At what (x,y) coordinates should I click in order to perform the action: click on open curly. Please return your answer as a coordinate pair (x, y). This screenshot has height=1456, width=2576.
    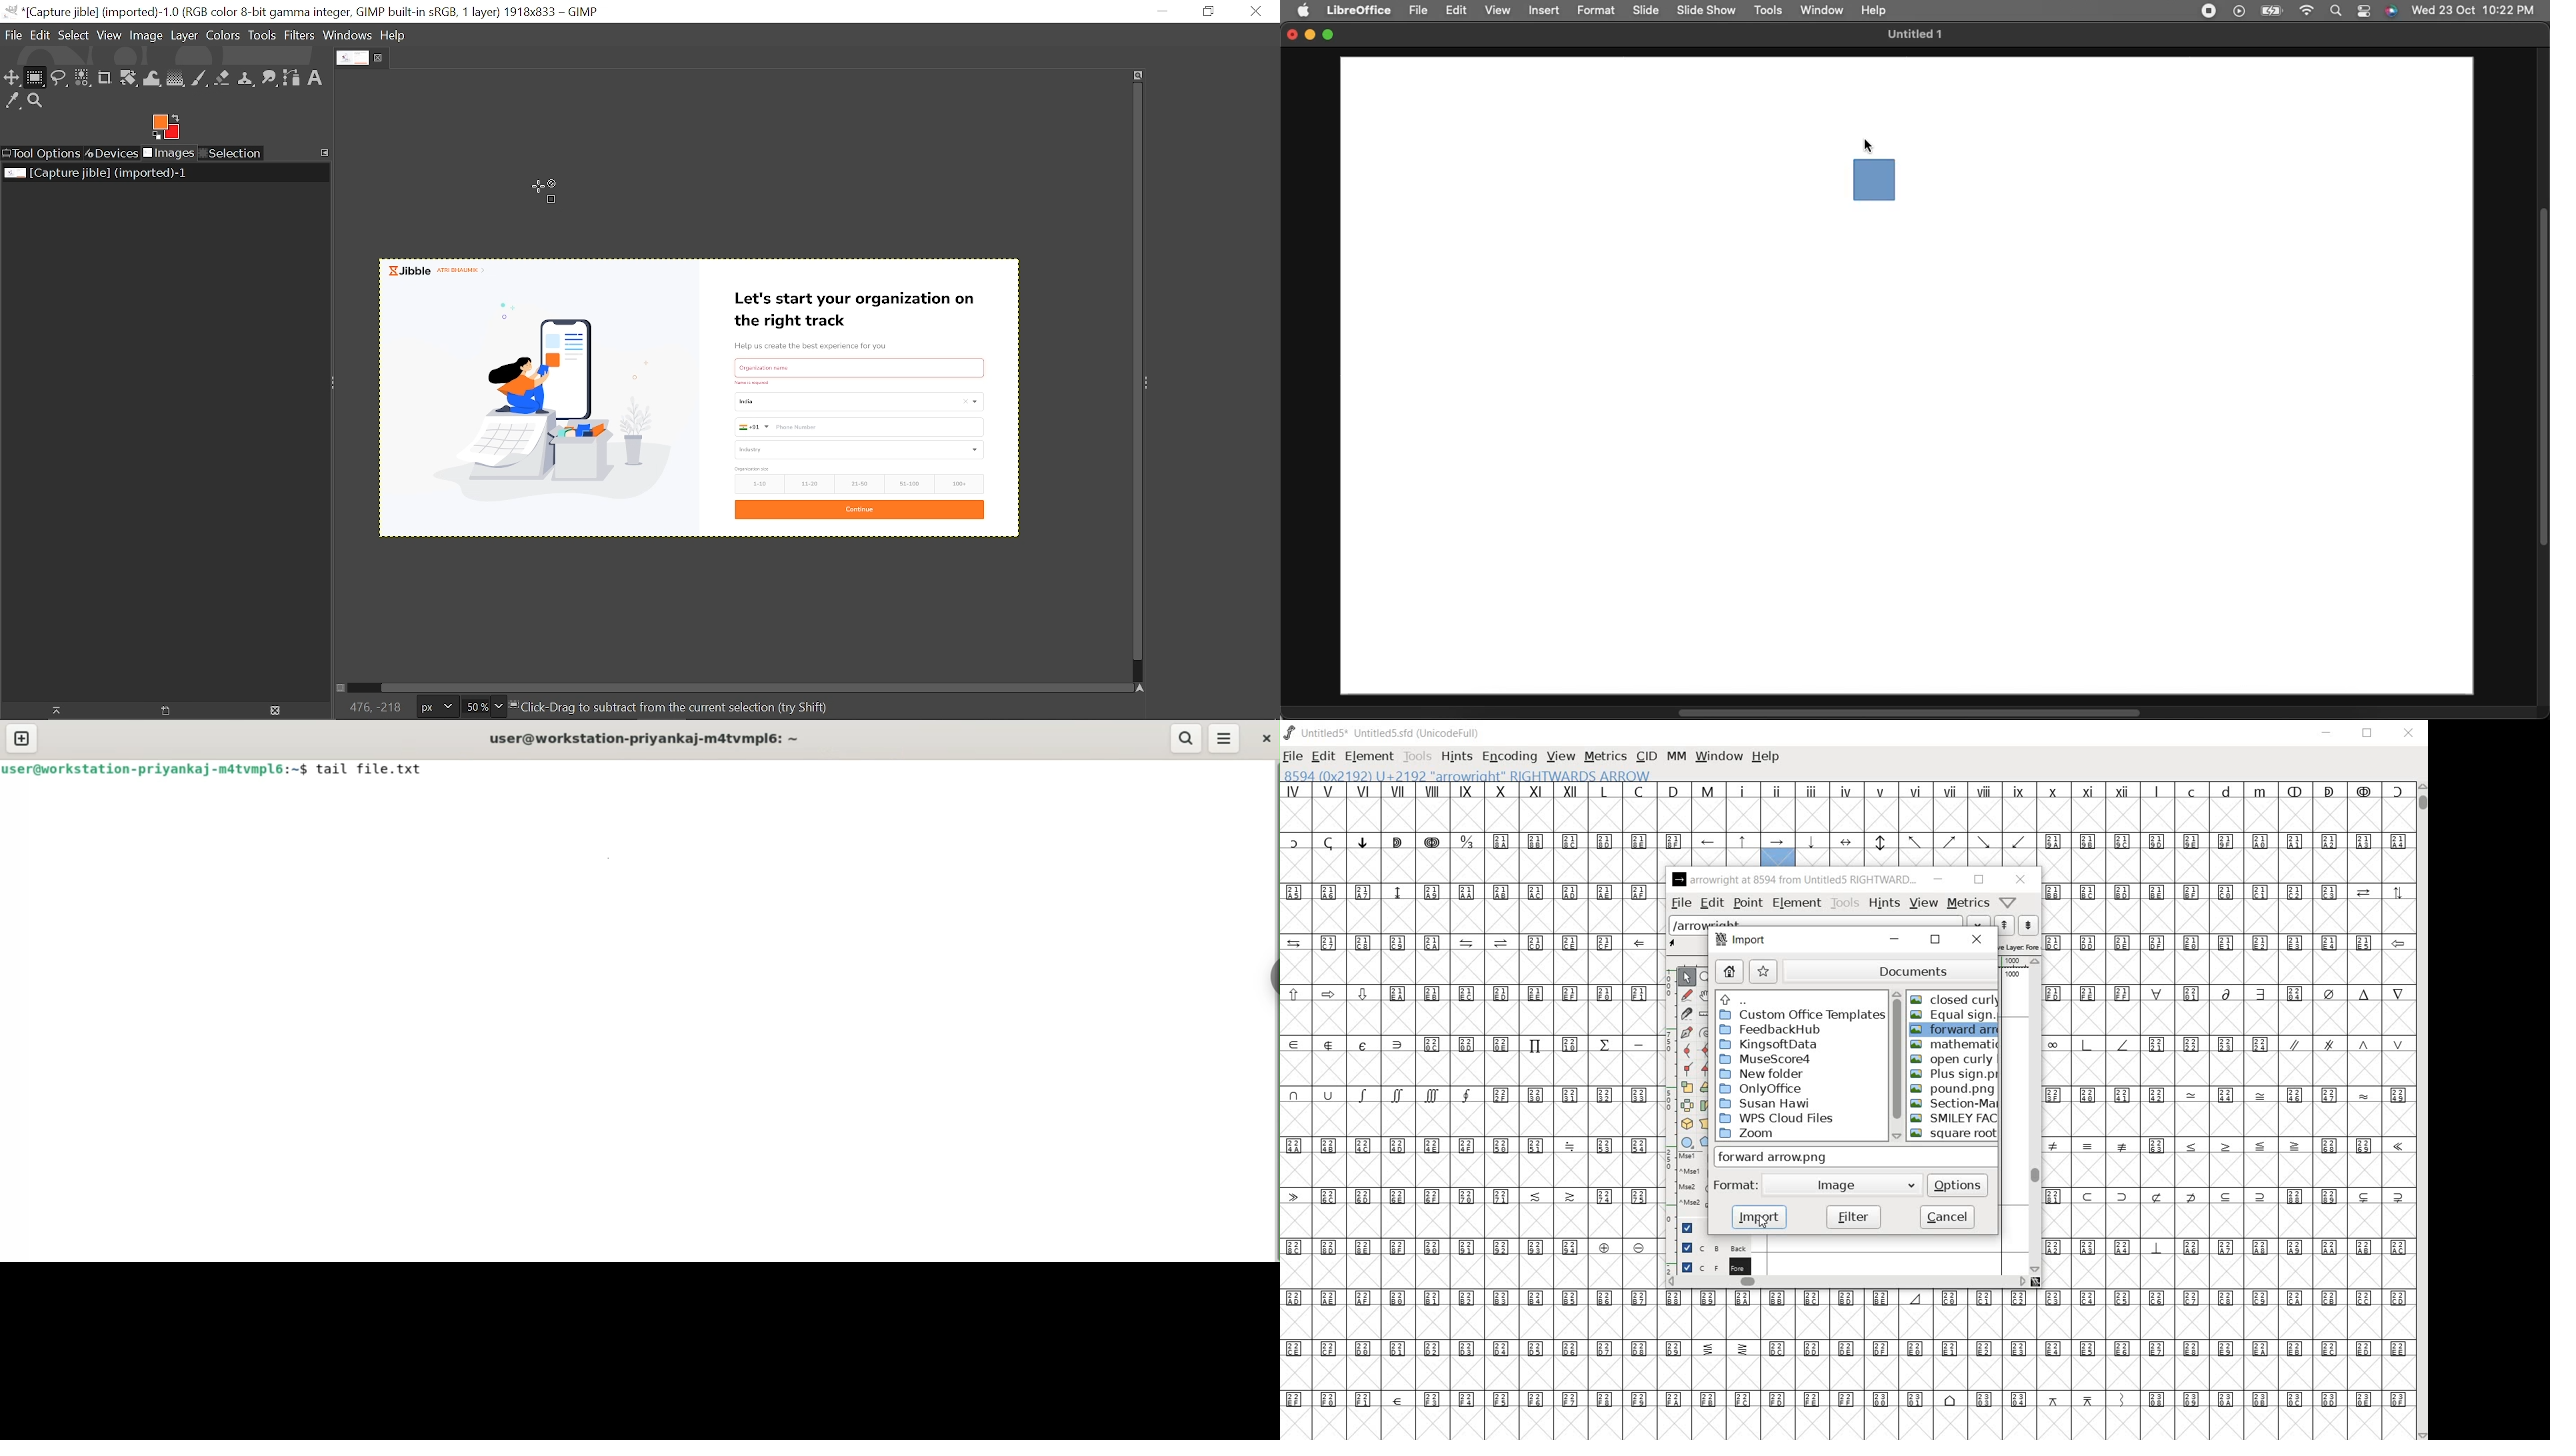
    Looking at the image, I should click on (1953, 1060).